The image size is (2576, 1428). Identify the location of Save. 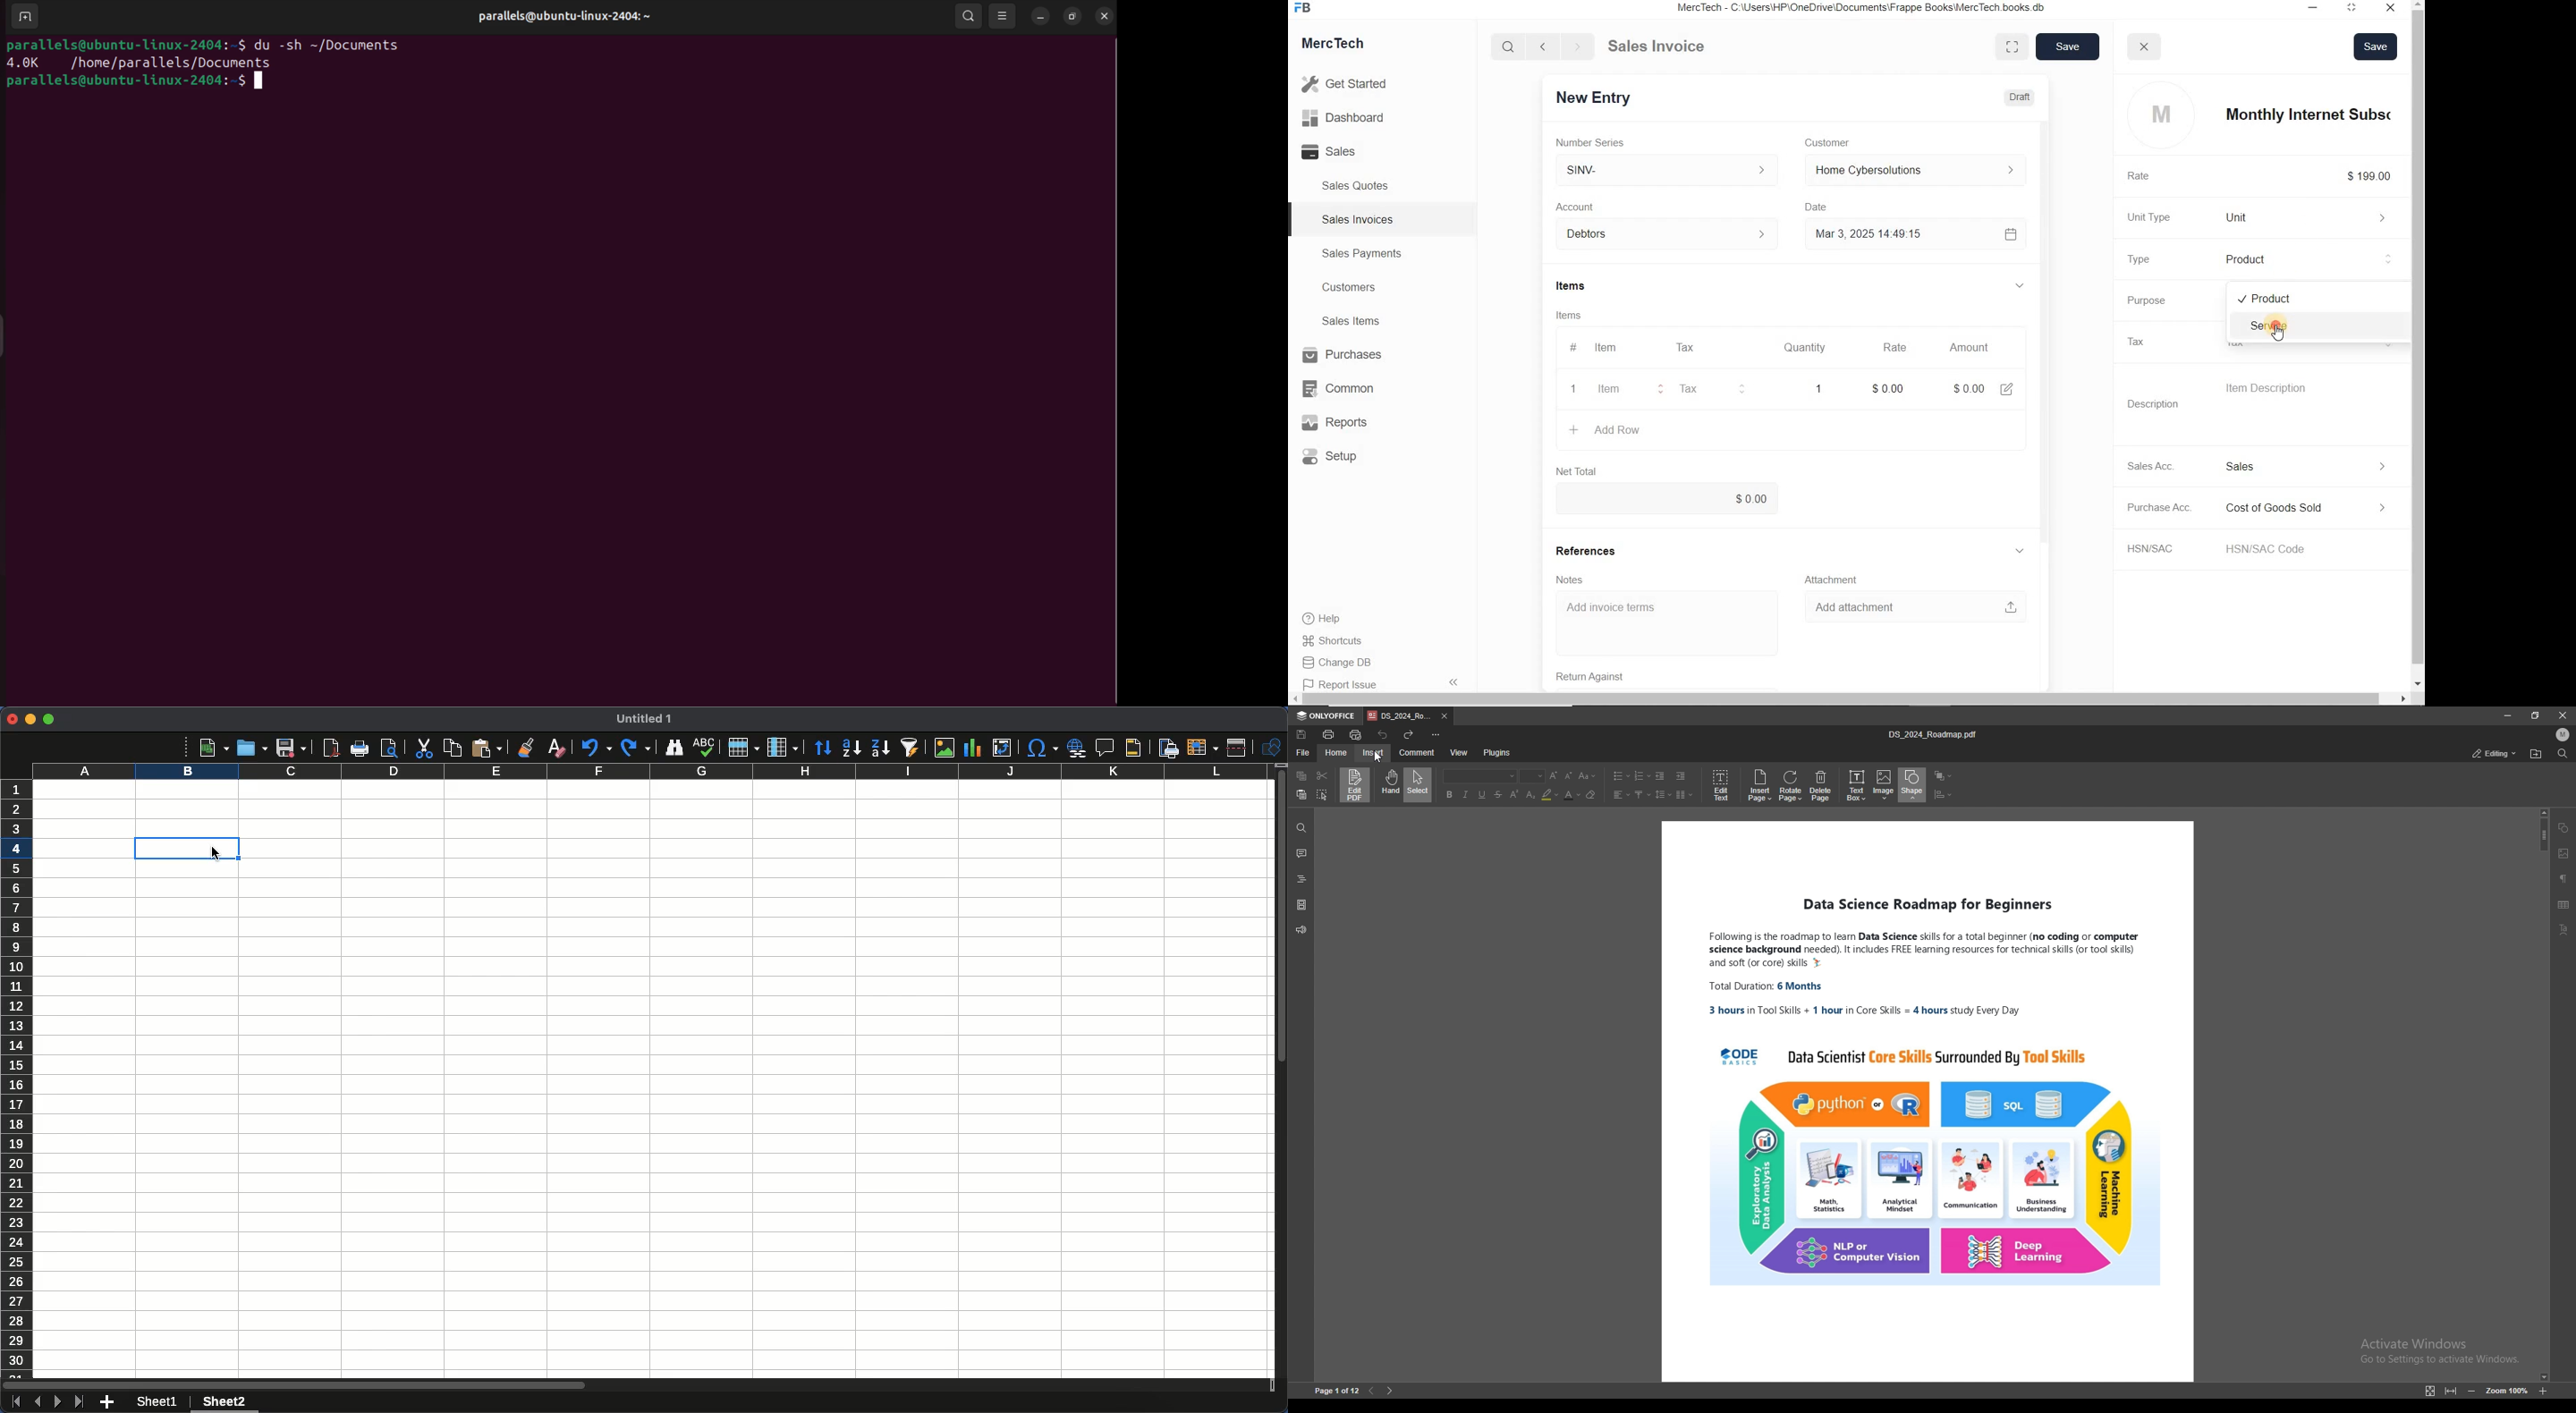
(2374, 46).